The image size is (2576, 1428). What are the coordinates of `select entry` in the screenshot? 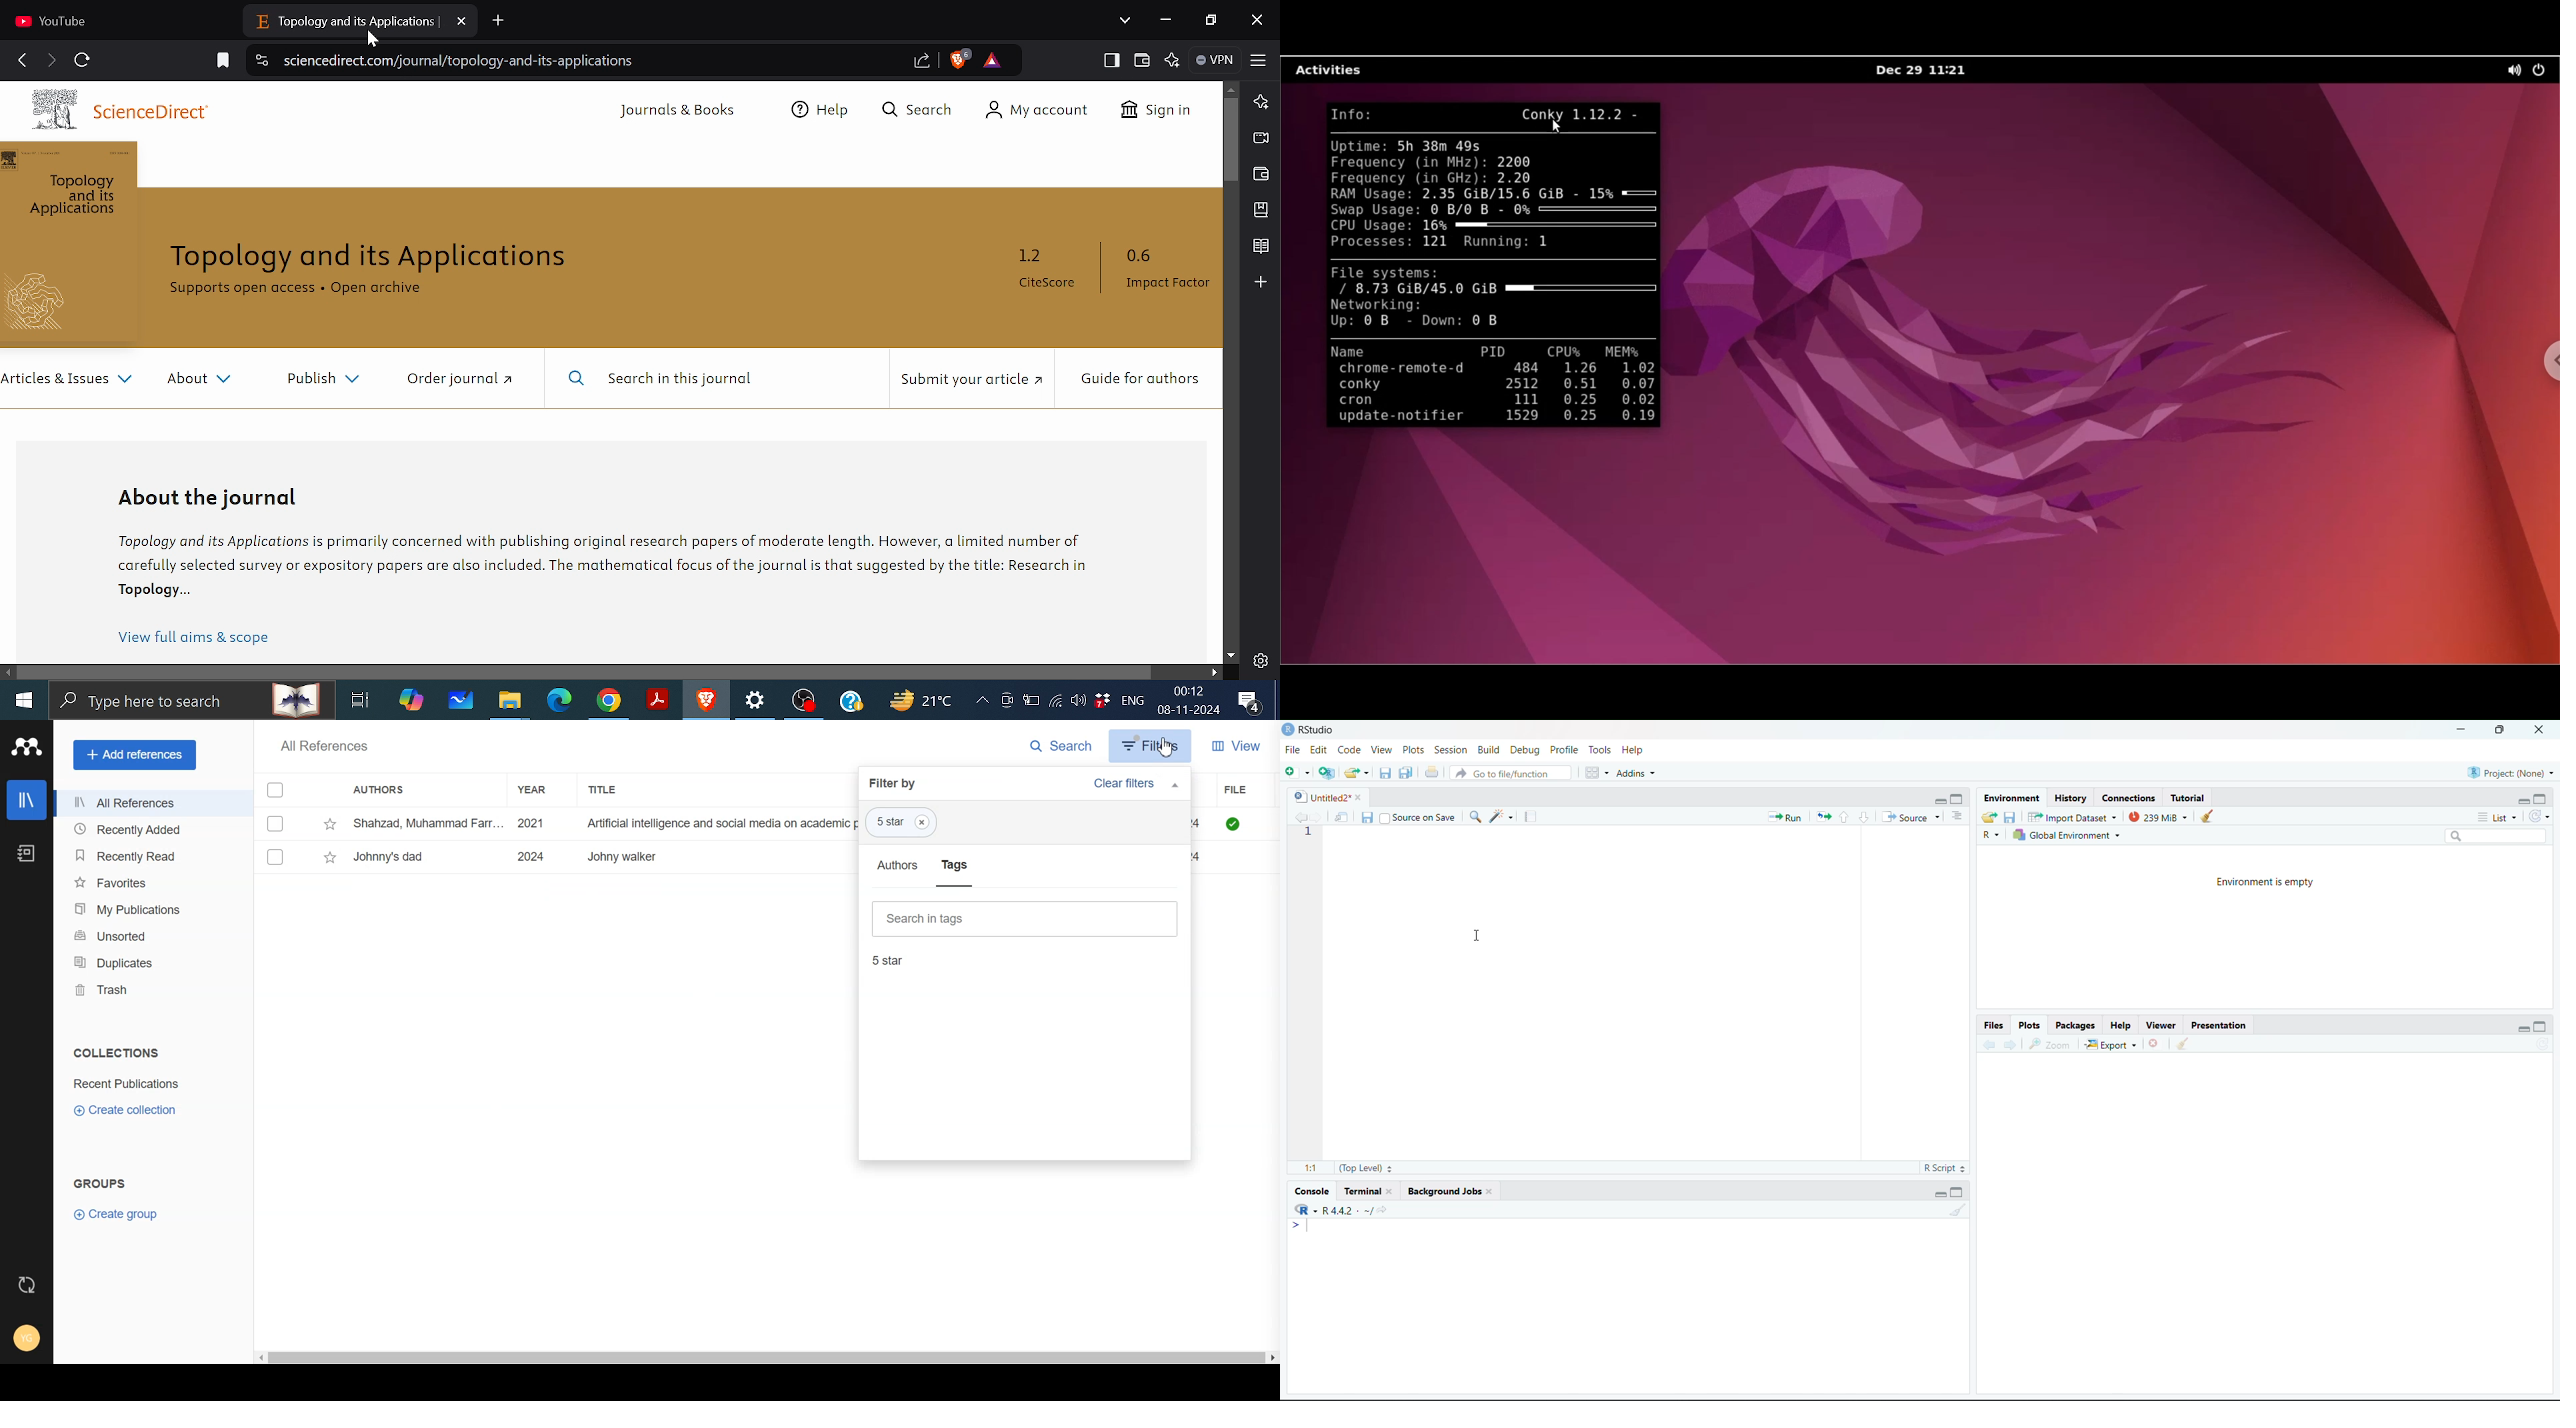 It's located at (275, 857).